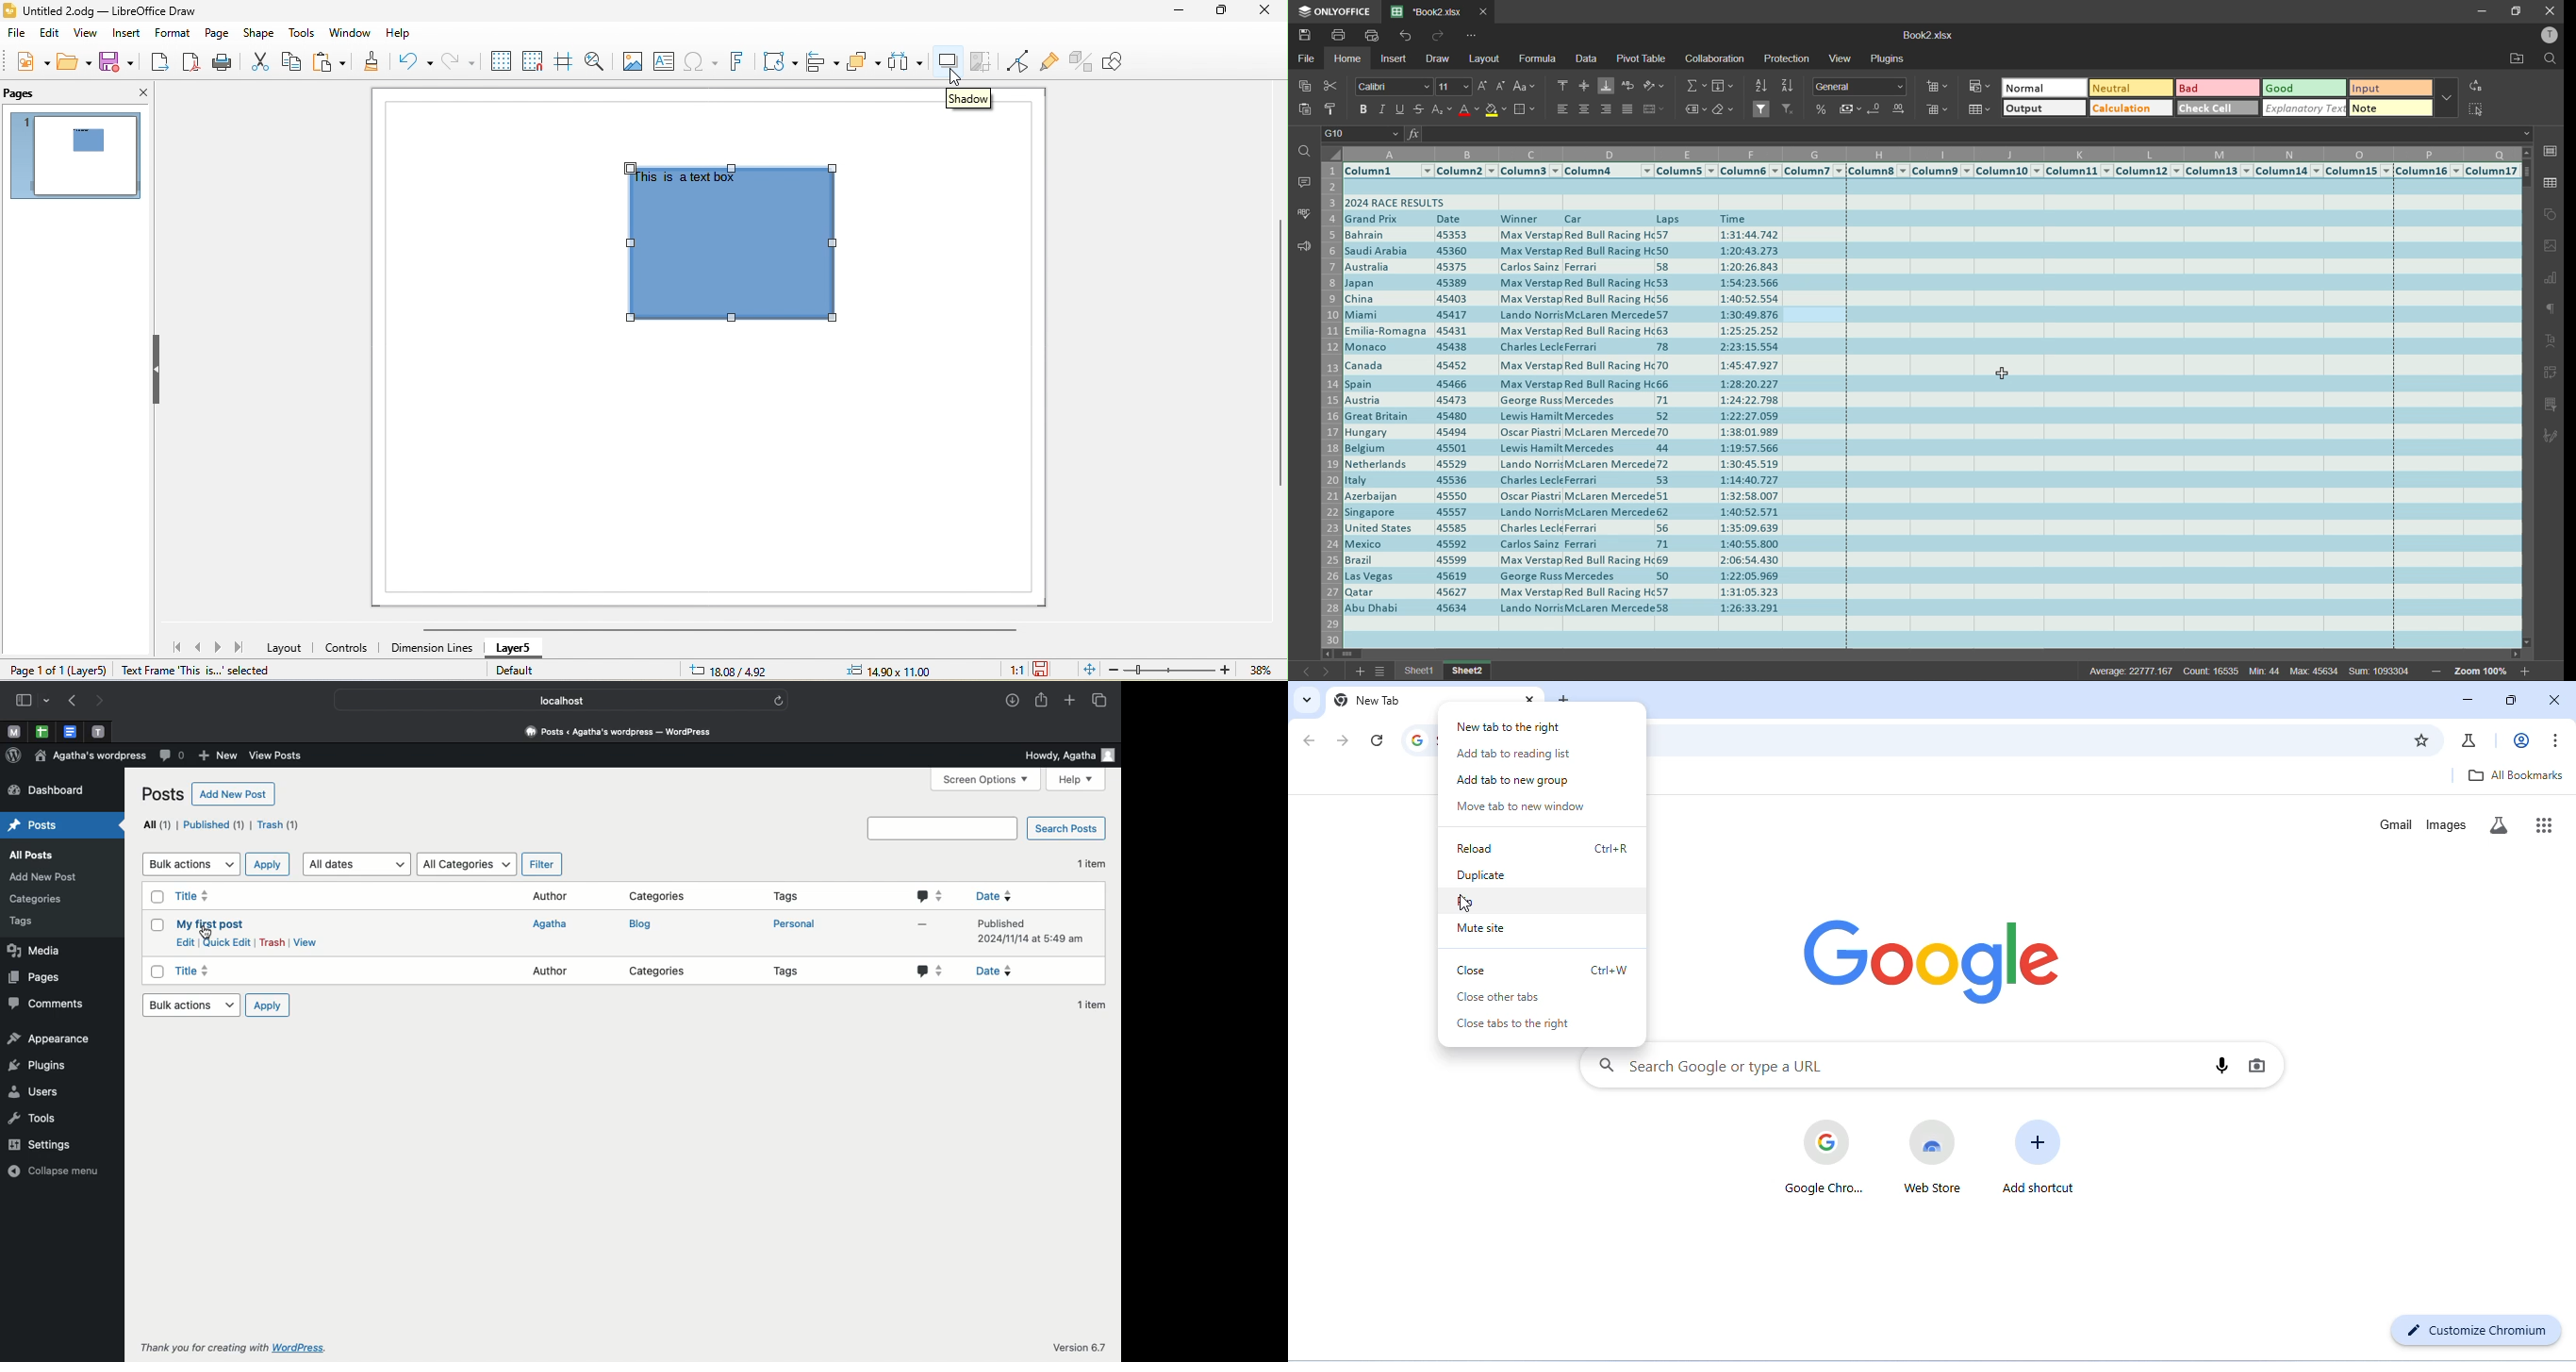 Image resolution: width=2576 pixels, height=1372 pixels. Describe the element at coordinates (1788, 108) in the screenshot. I see `clear filter` at that location.